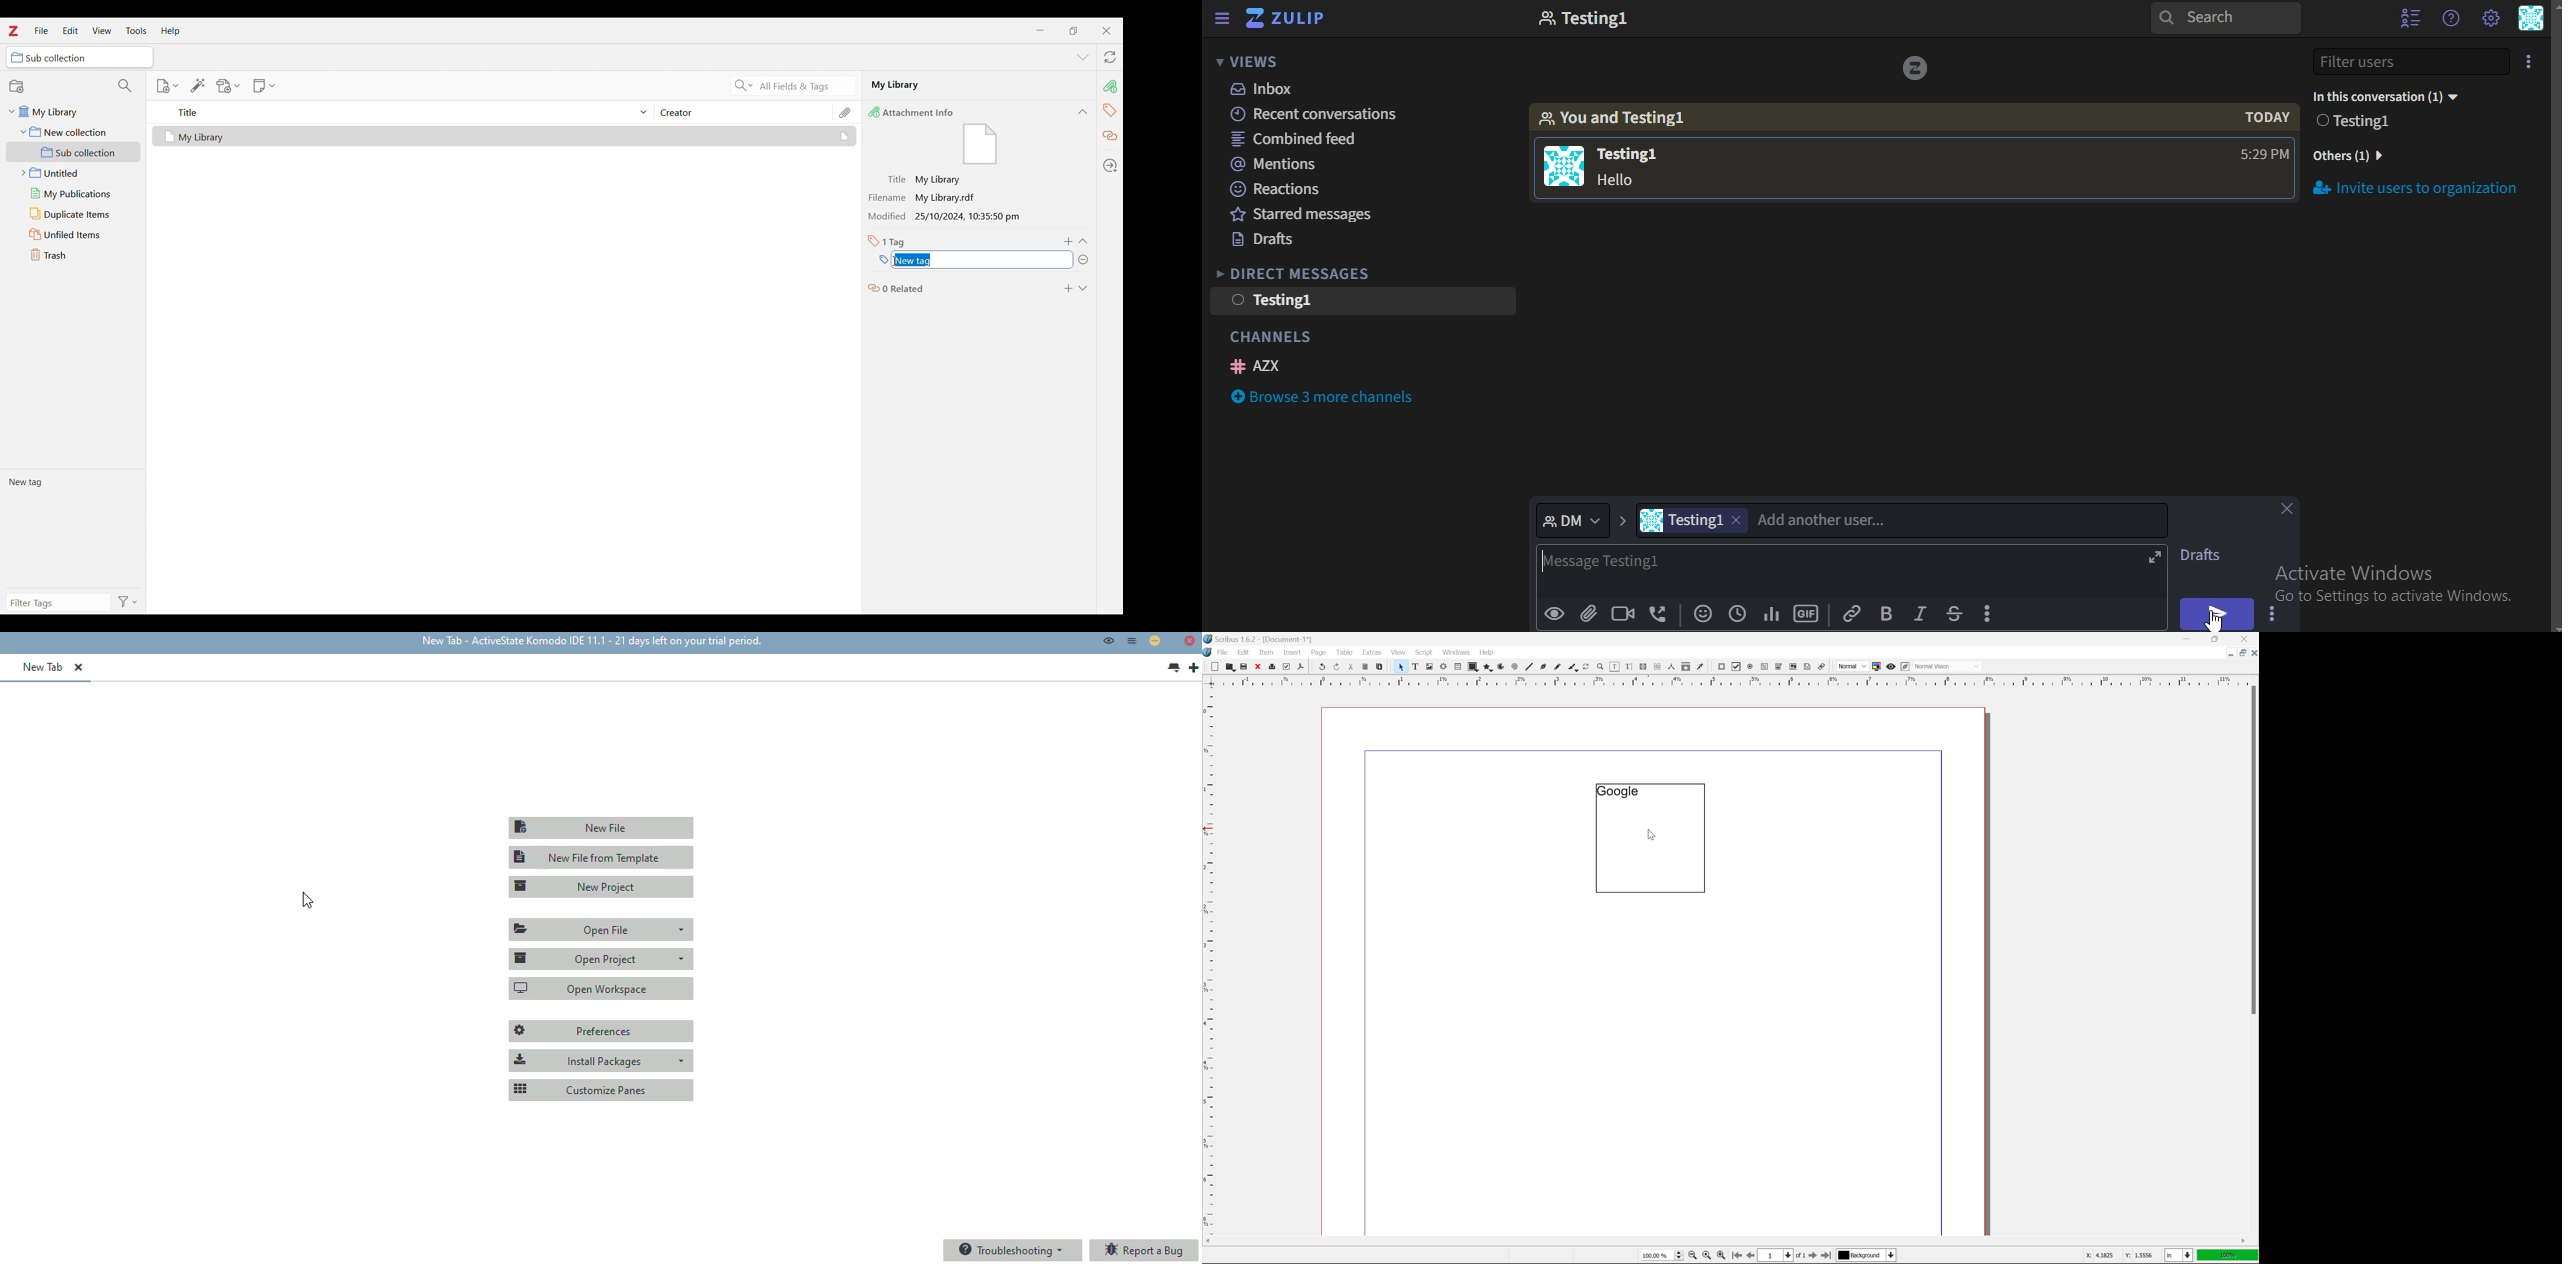 This screenshot has width=2576, height=1288. What do you see at coordinates (2188, 638) in the screenshot?
I see `minimize` at bounding box center [2188, 638].